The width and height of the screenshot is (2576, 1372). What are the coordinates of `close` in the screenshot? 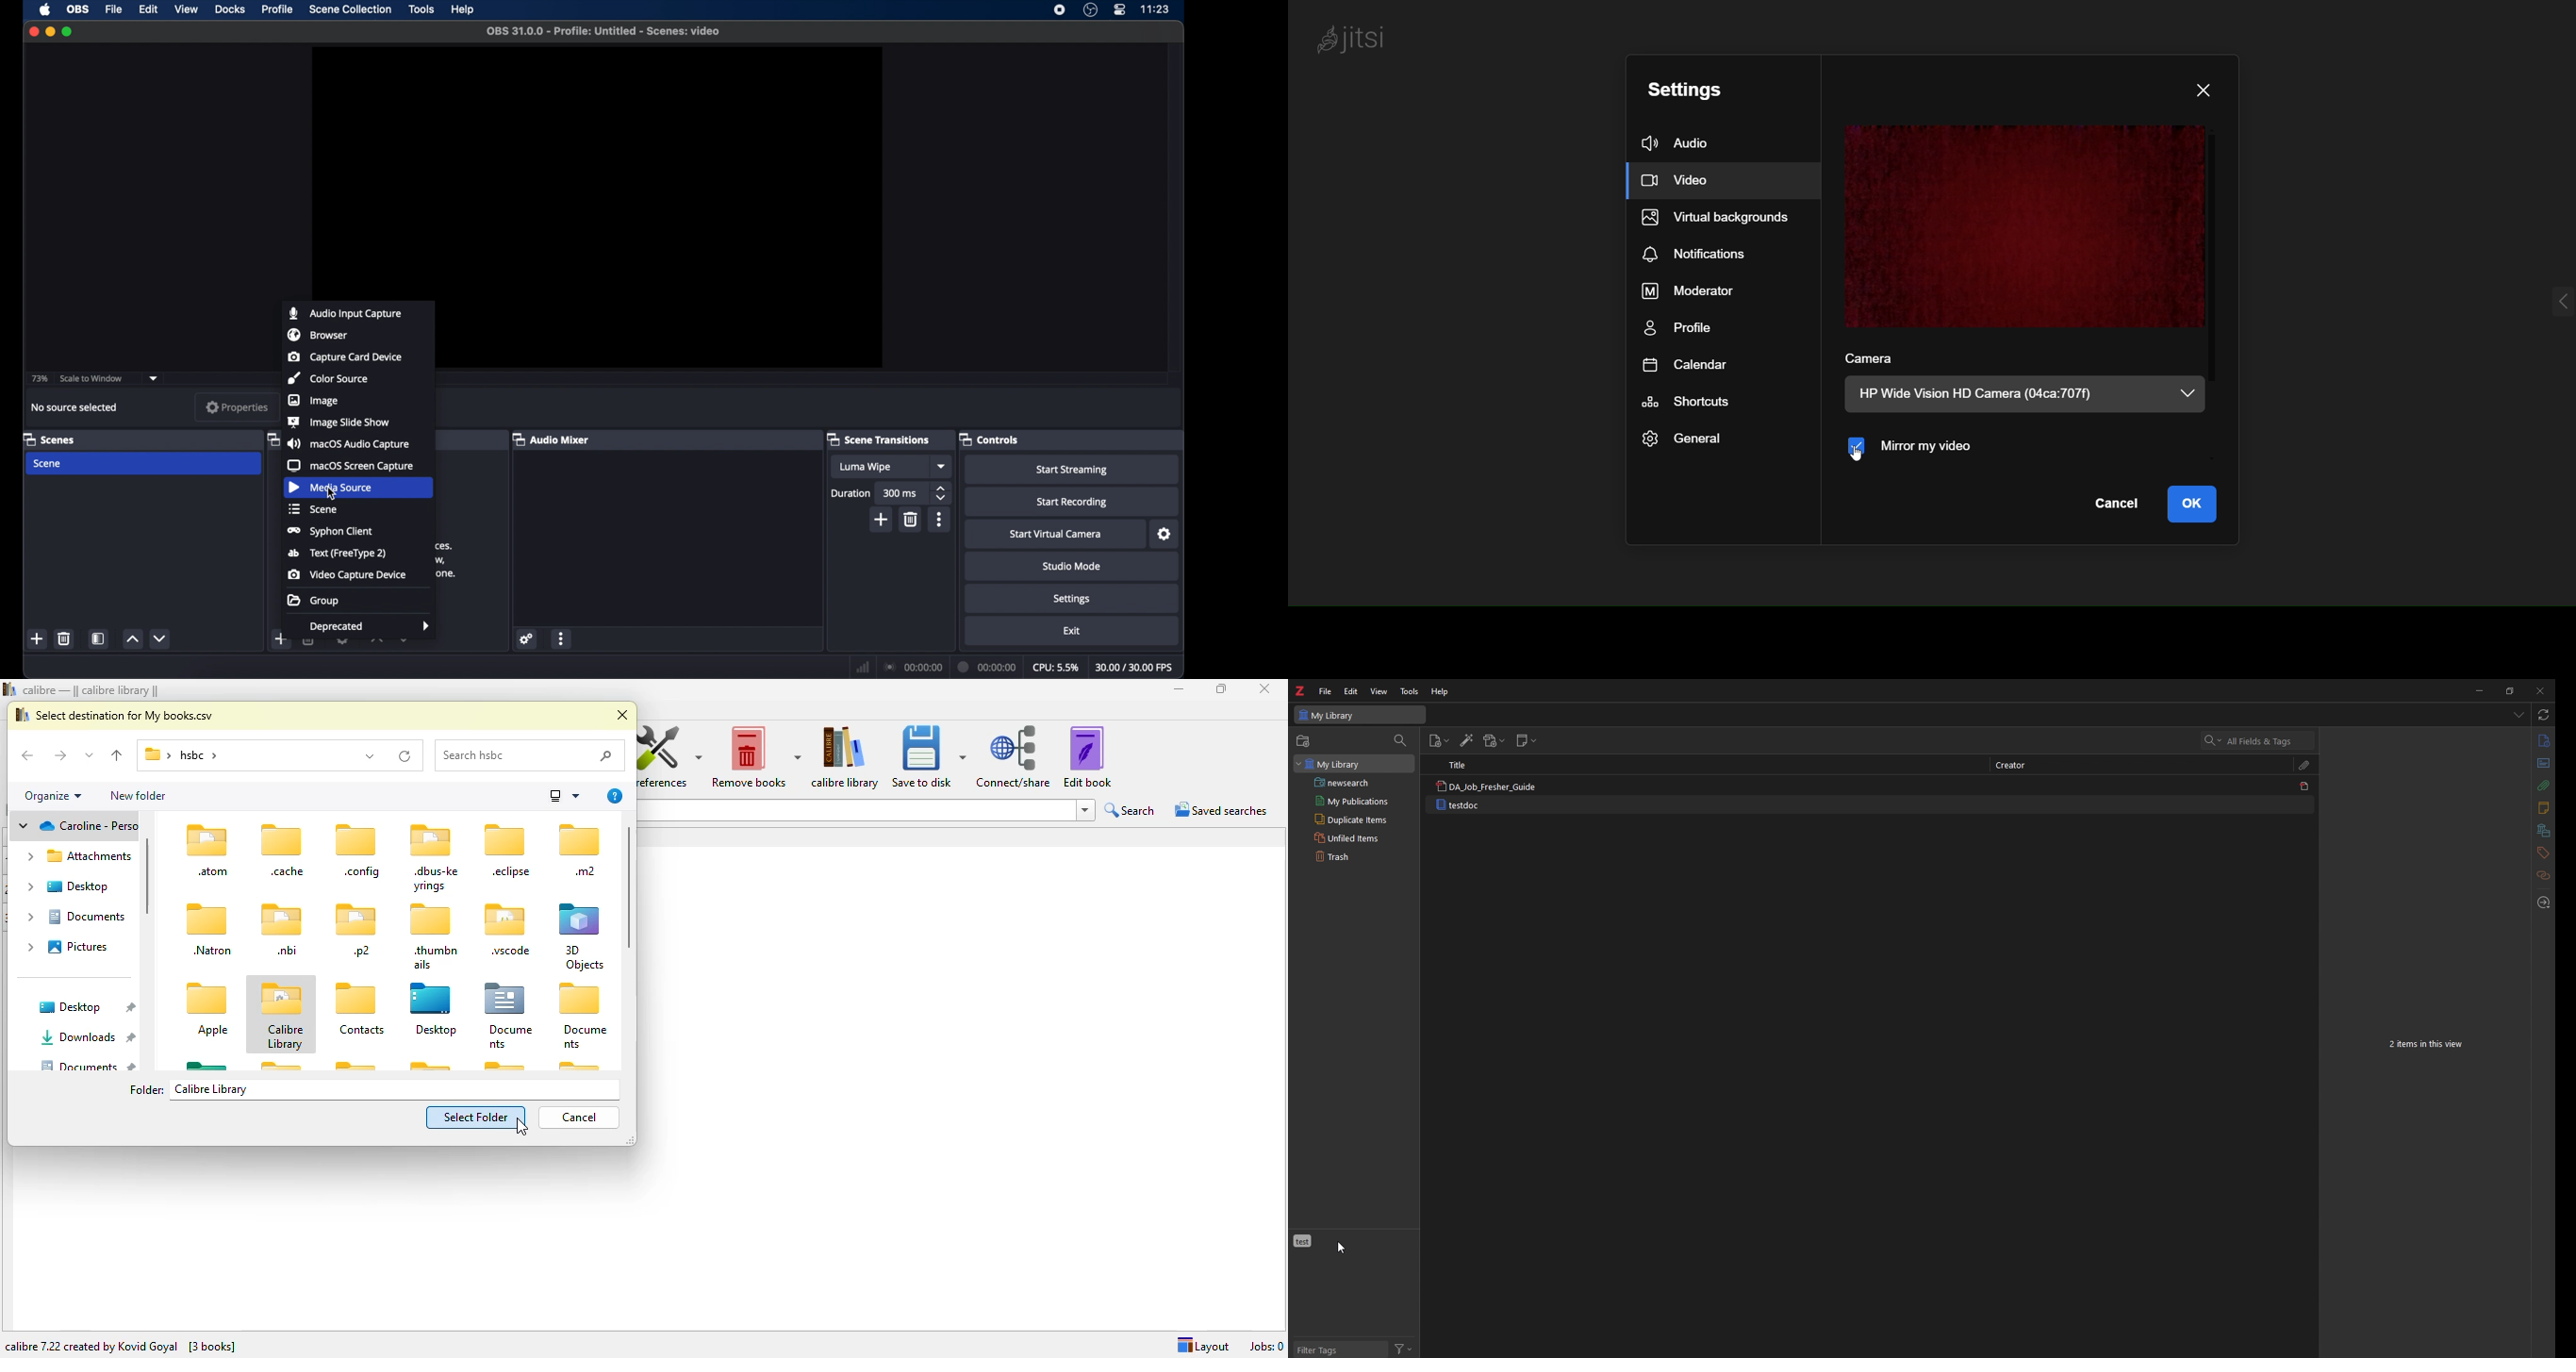 It's located at (33, 31).